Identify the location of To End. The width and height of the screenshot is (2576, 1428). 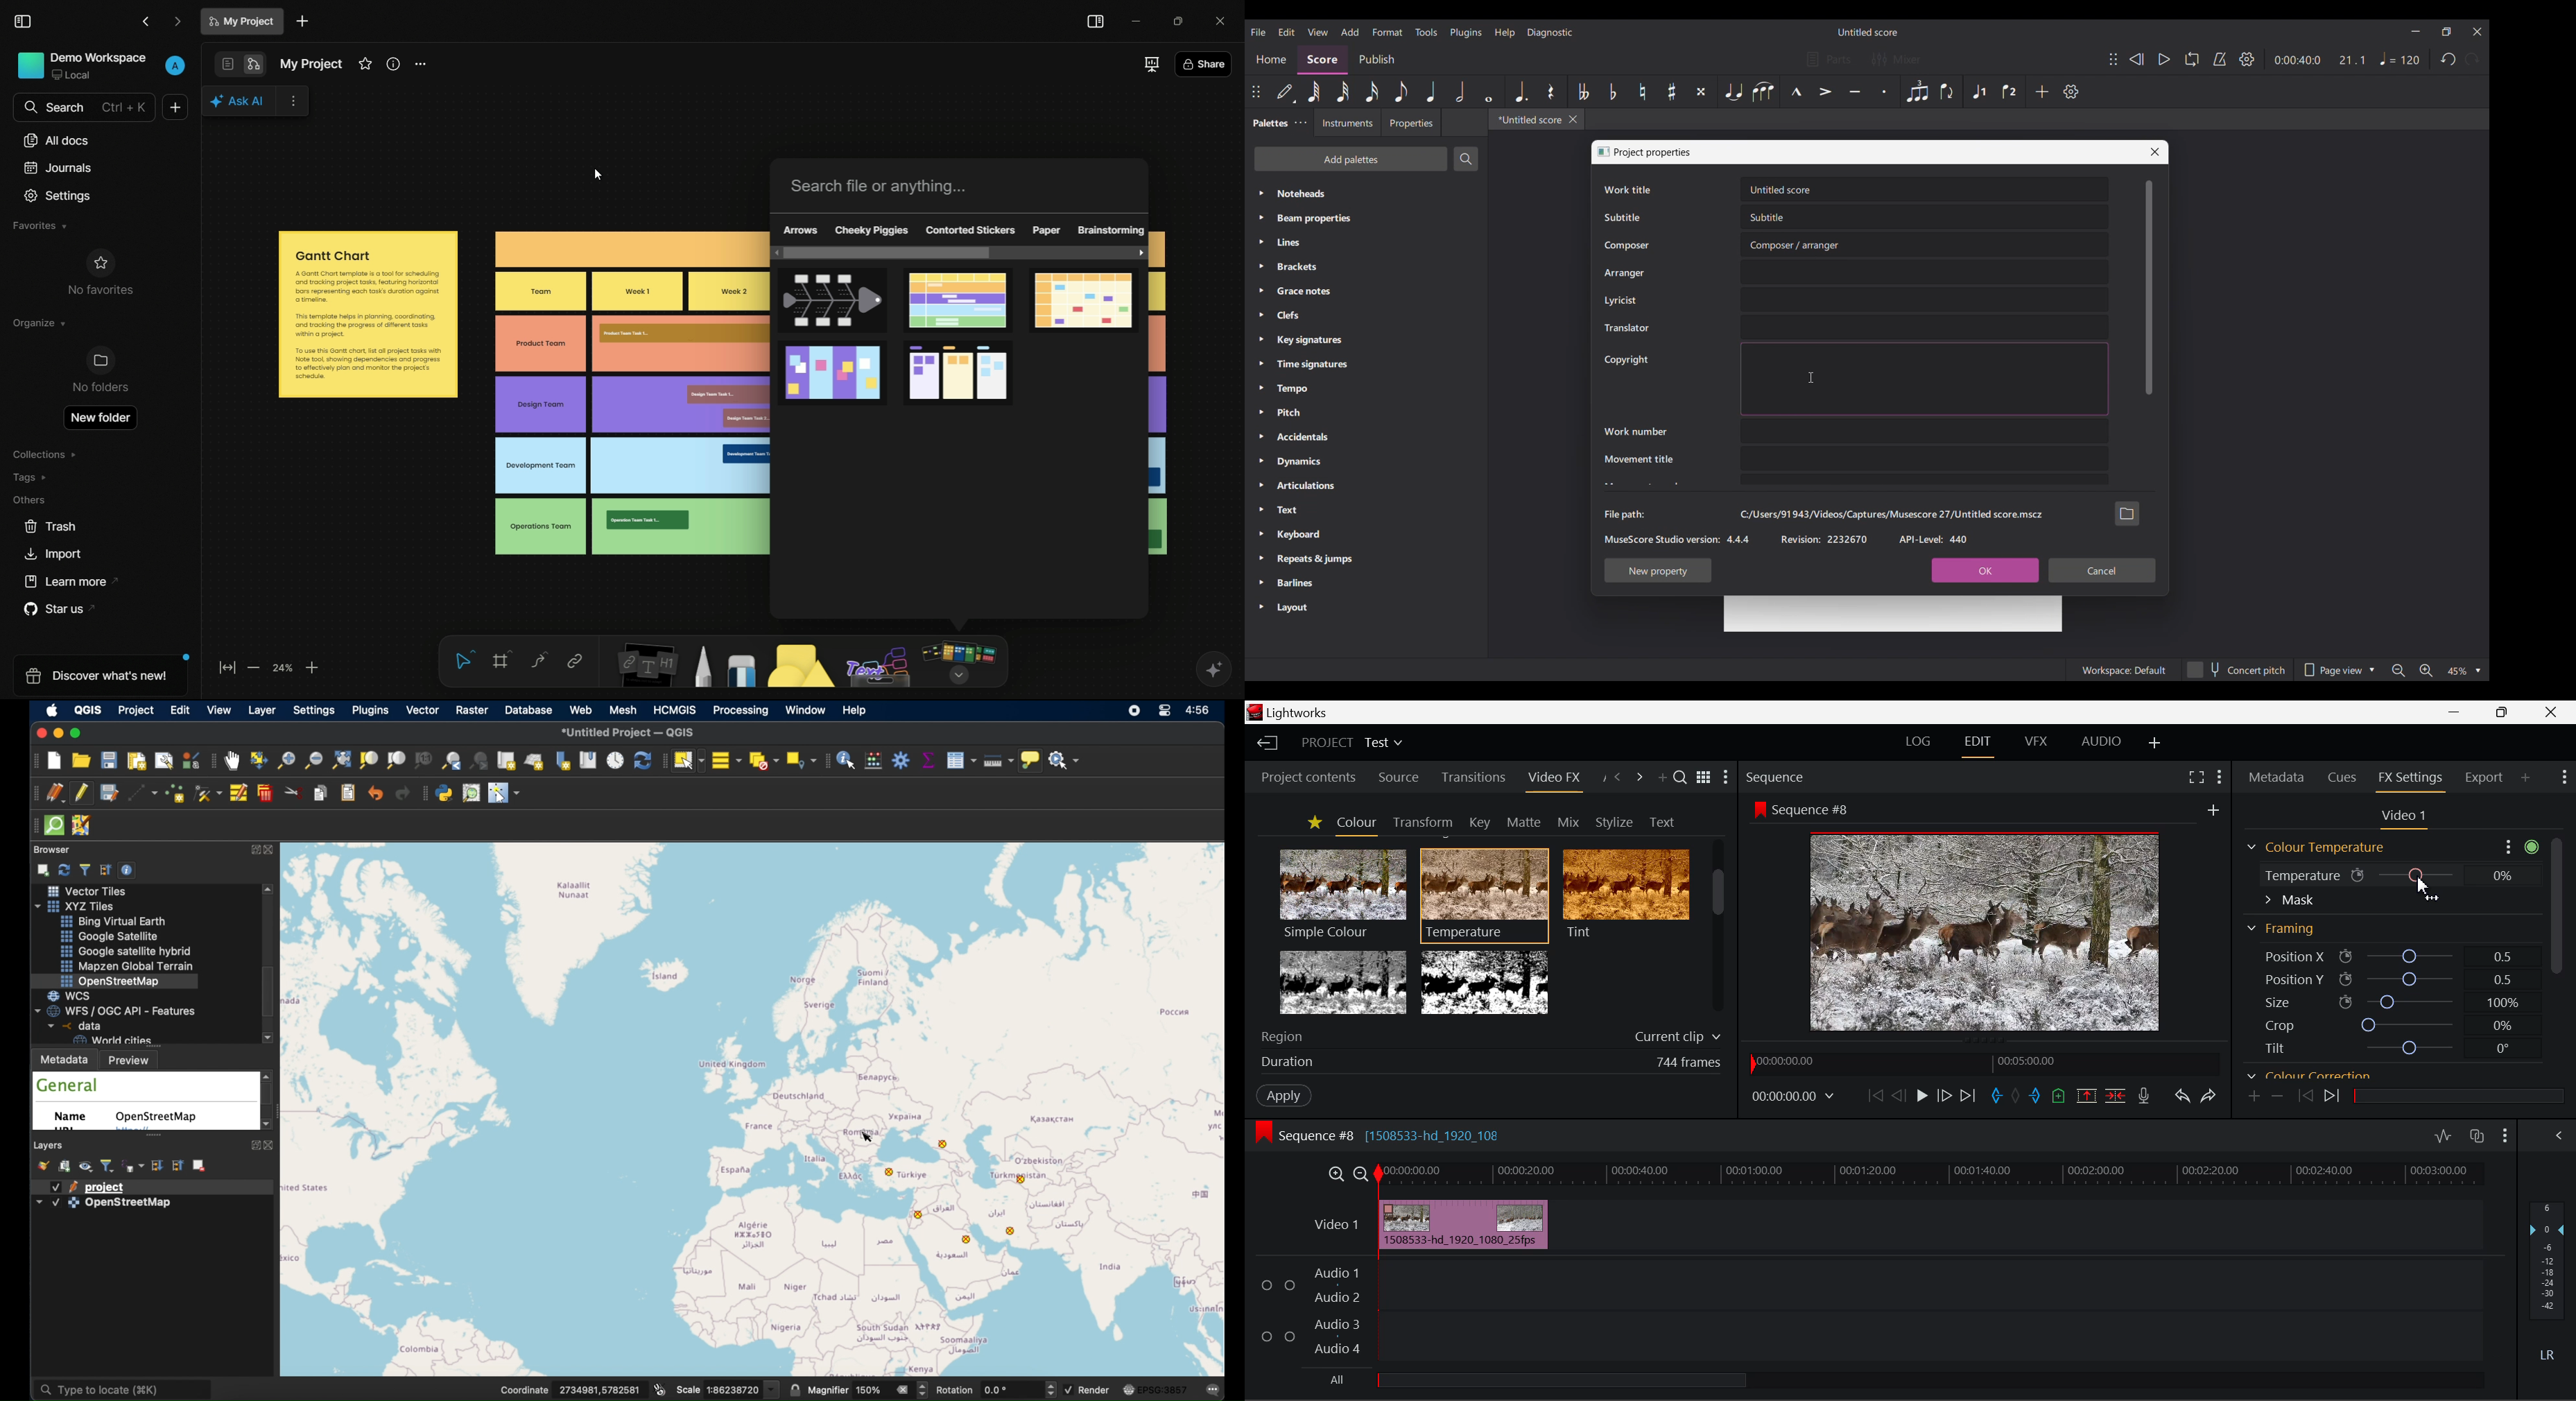
(1971, 1096).